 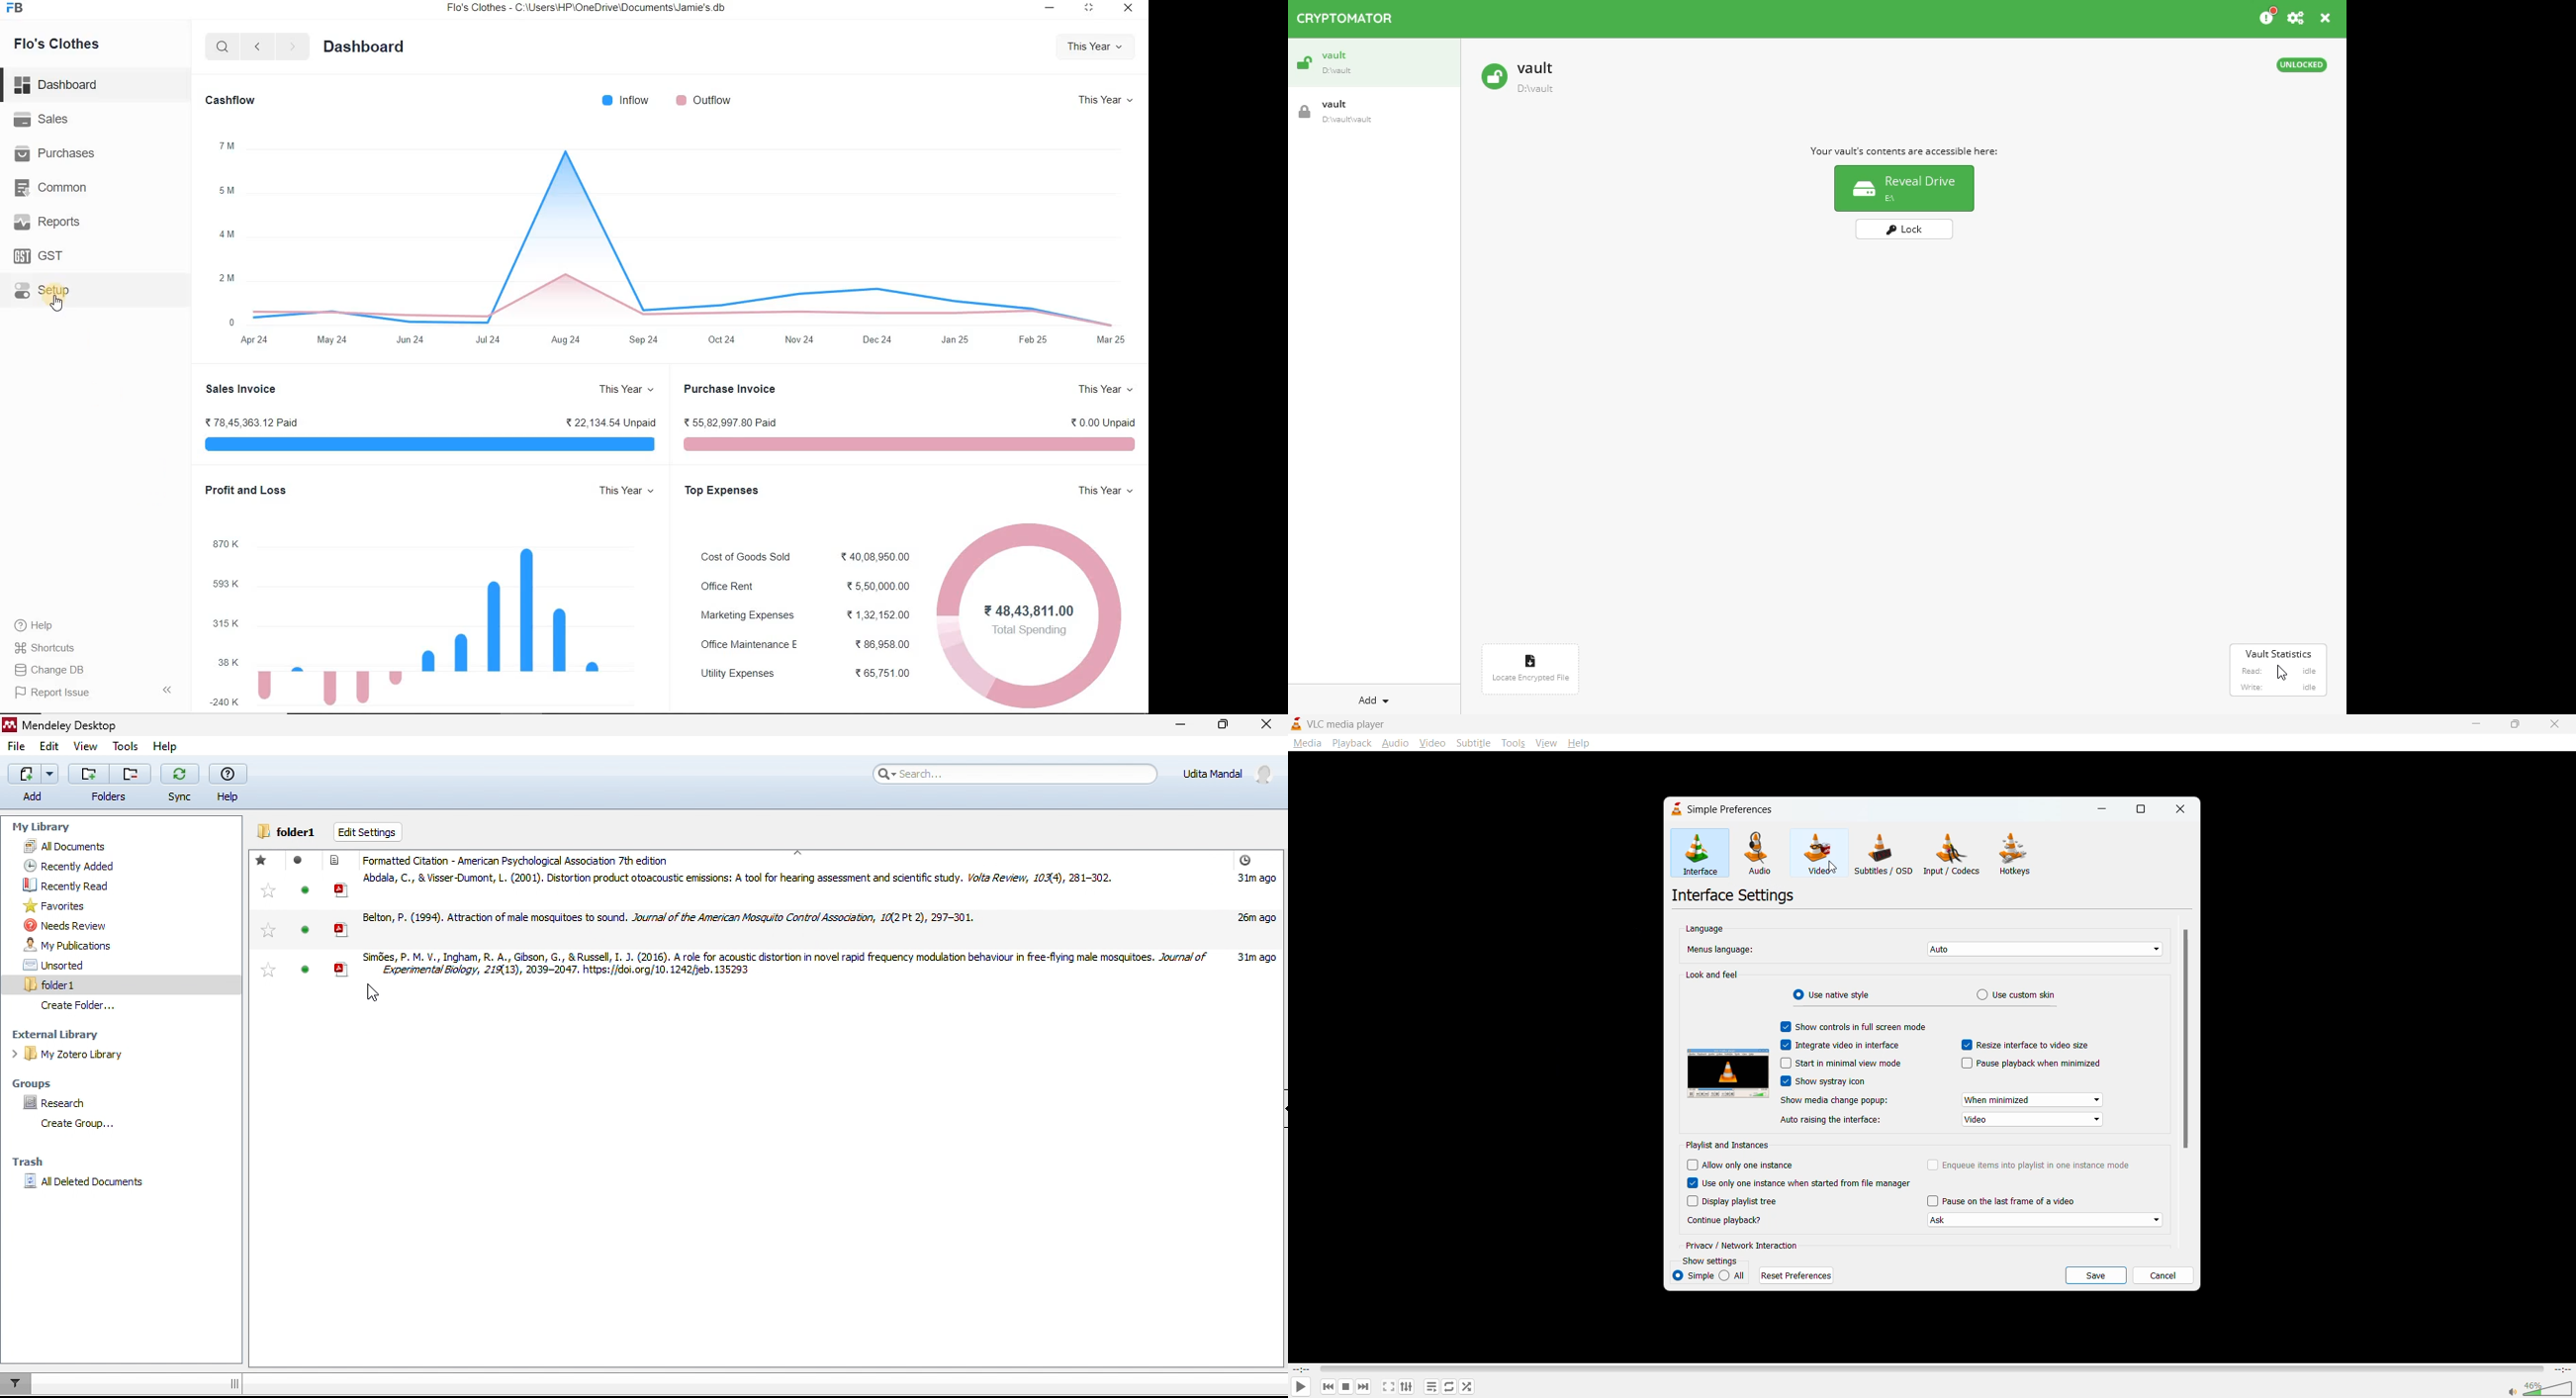 I want to click on all deleted documents, so click(x=85, y=1187).